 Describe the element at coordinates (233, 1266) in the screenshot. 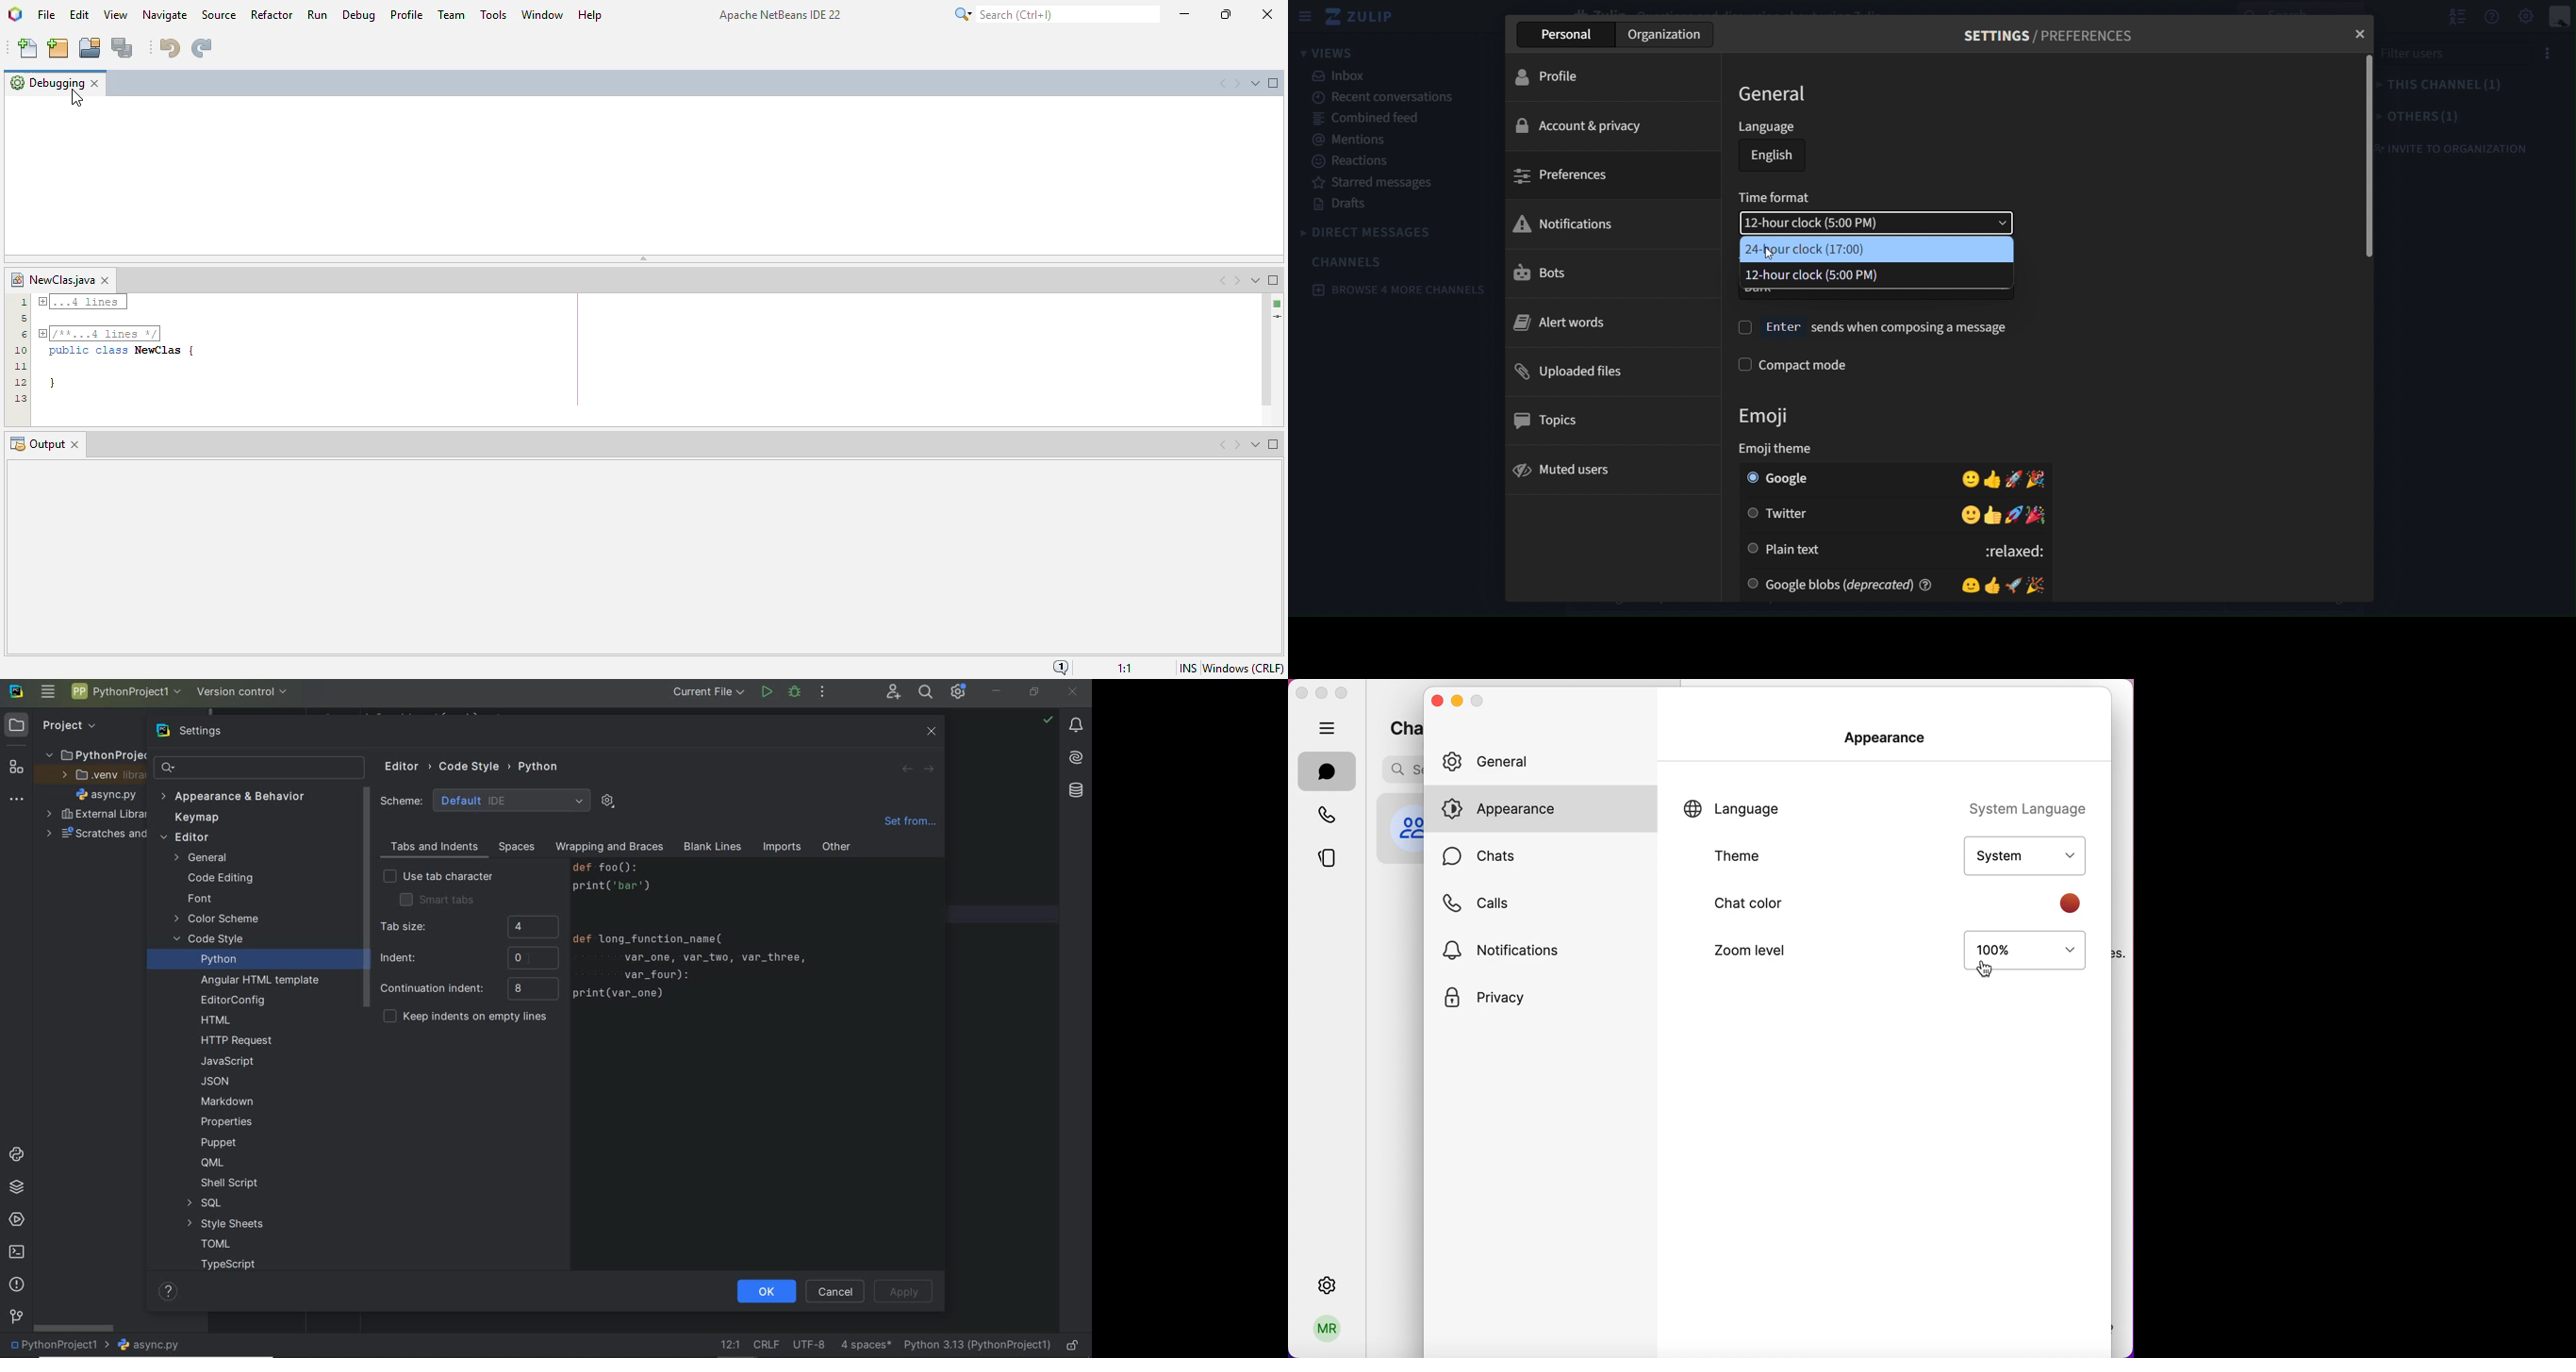

I see `TYPESCRIPT` at that location.